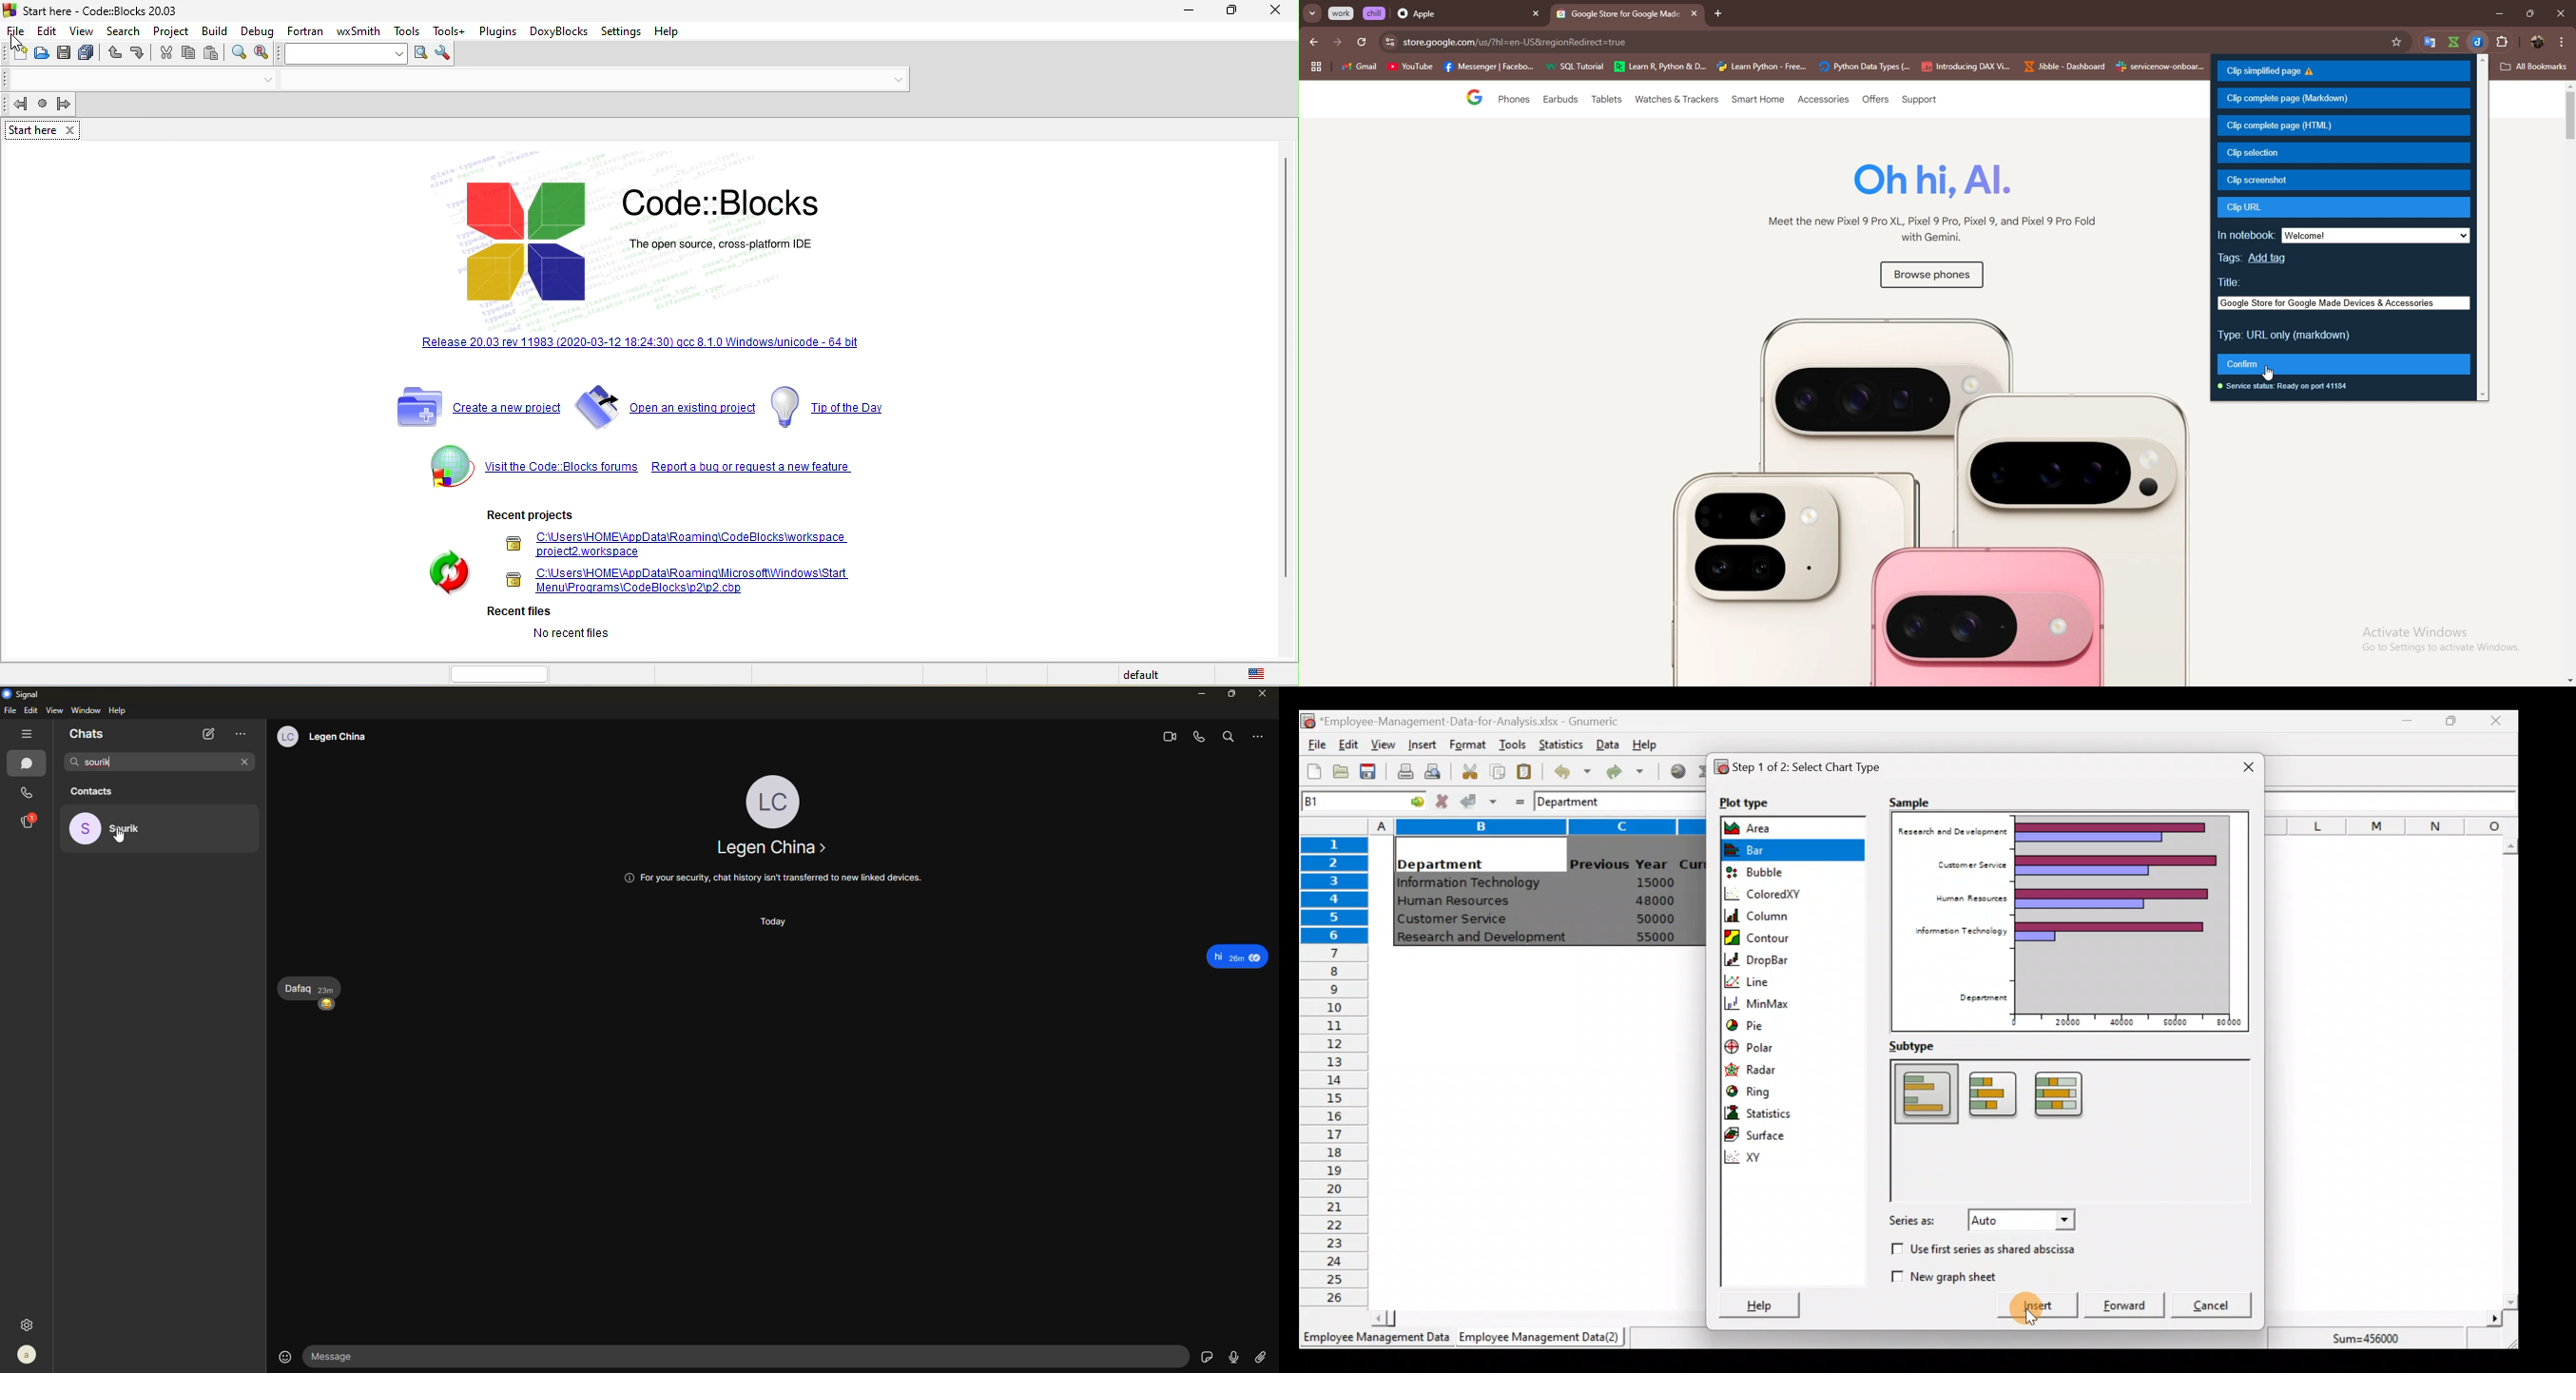 Image resolution: width=2576 pixels, height=1400 pixels. Describe the element at coordinates (2433, 640) in the screenshot. I see `Activate Windows
Go to Settings to activate Windows.` at that location.